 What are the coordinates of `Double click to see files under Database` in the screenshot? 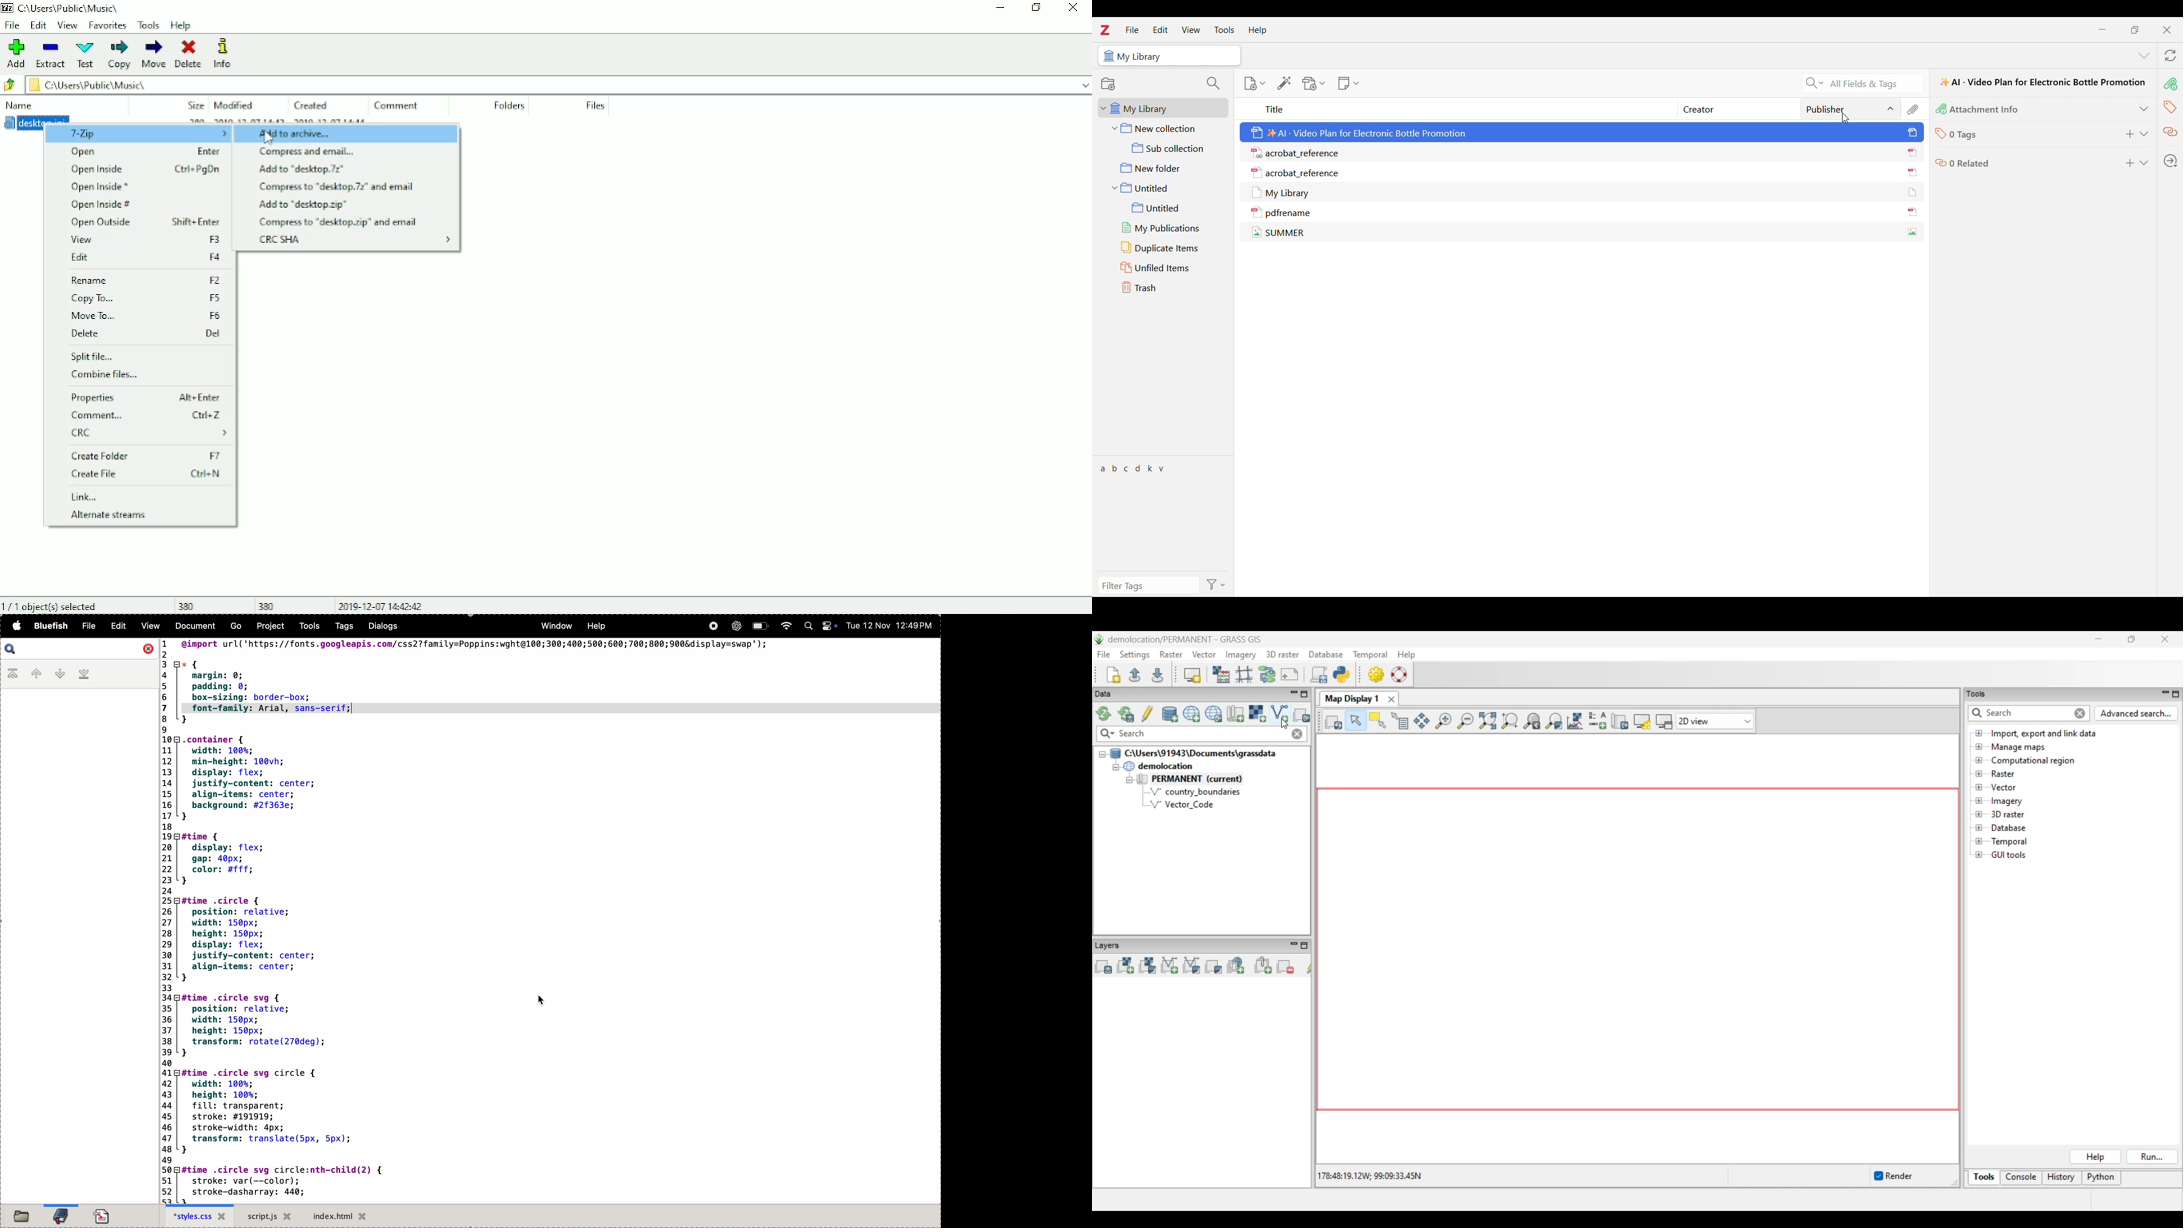 It's located at (2008, 828).